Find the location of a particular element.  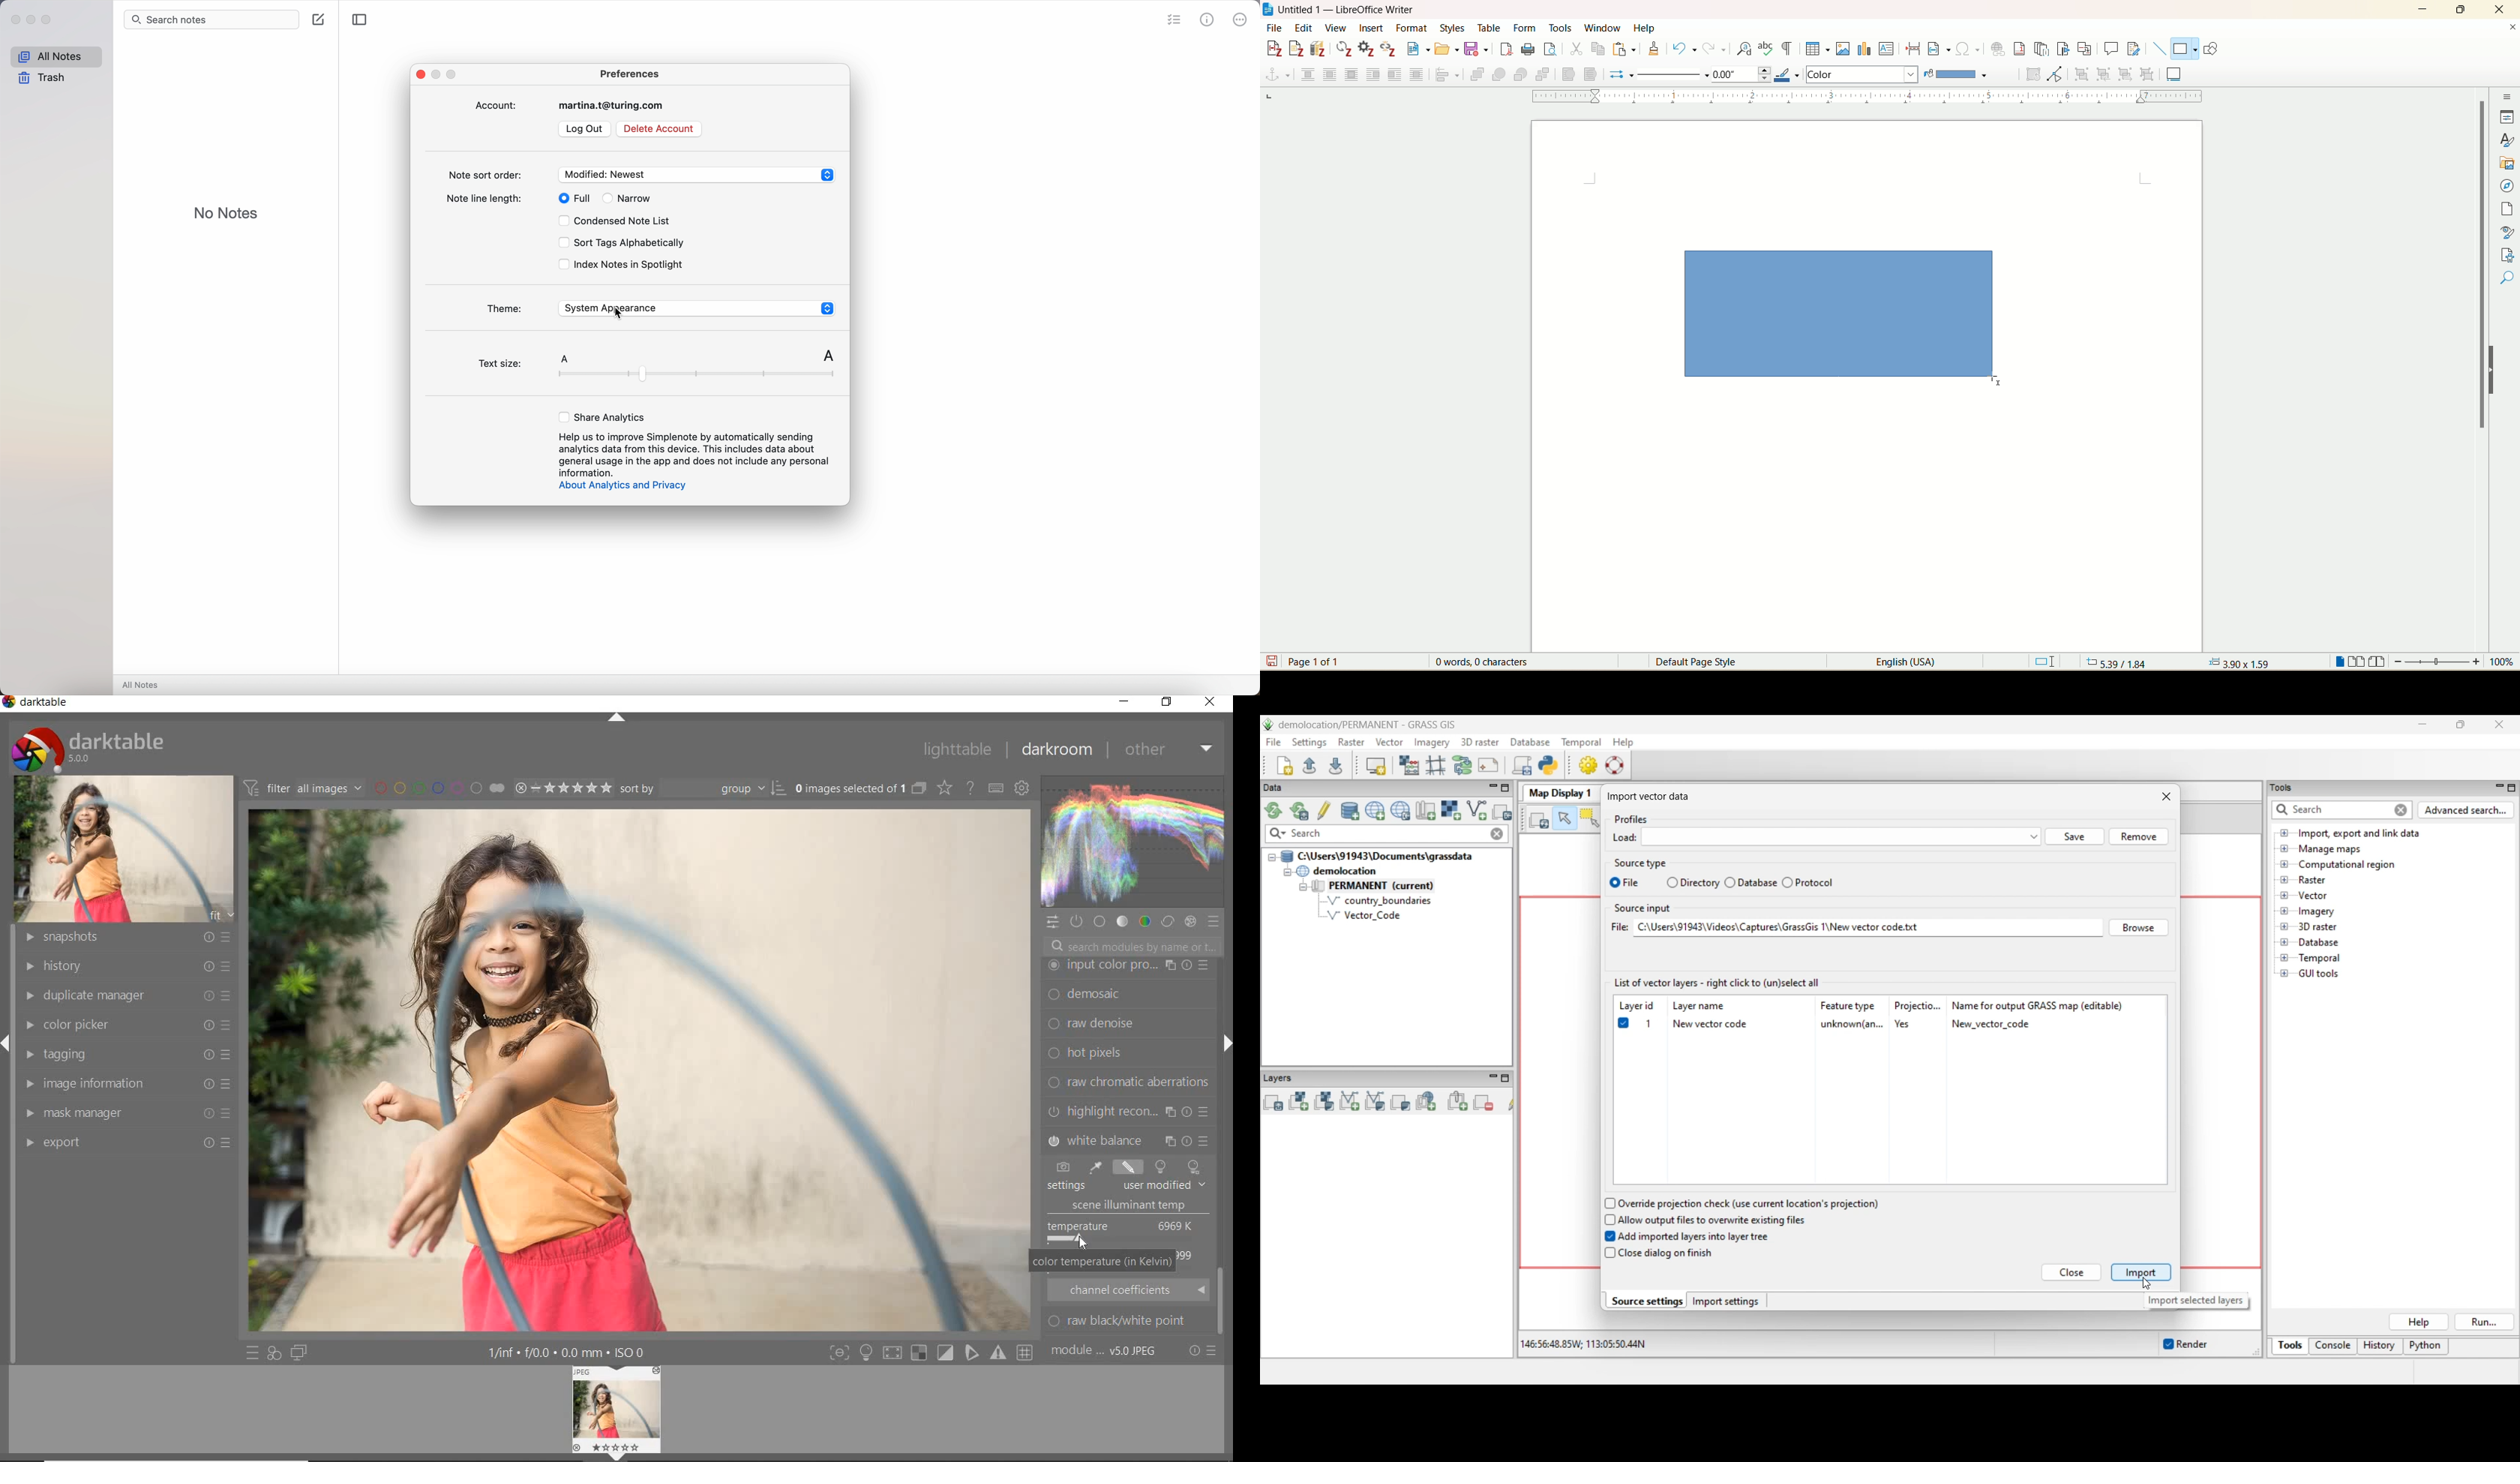

maximize Simplenote is located at coordinates (454, 75).